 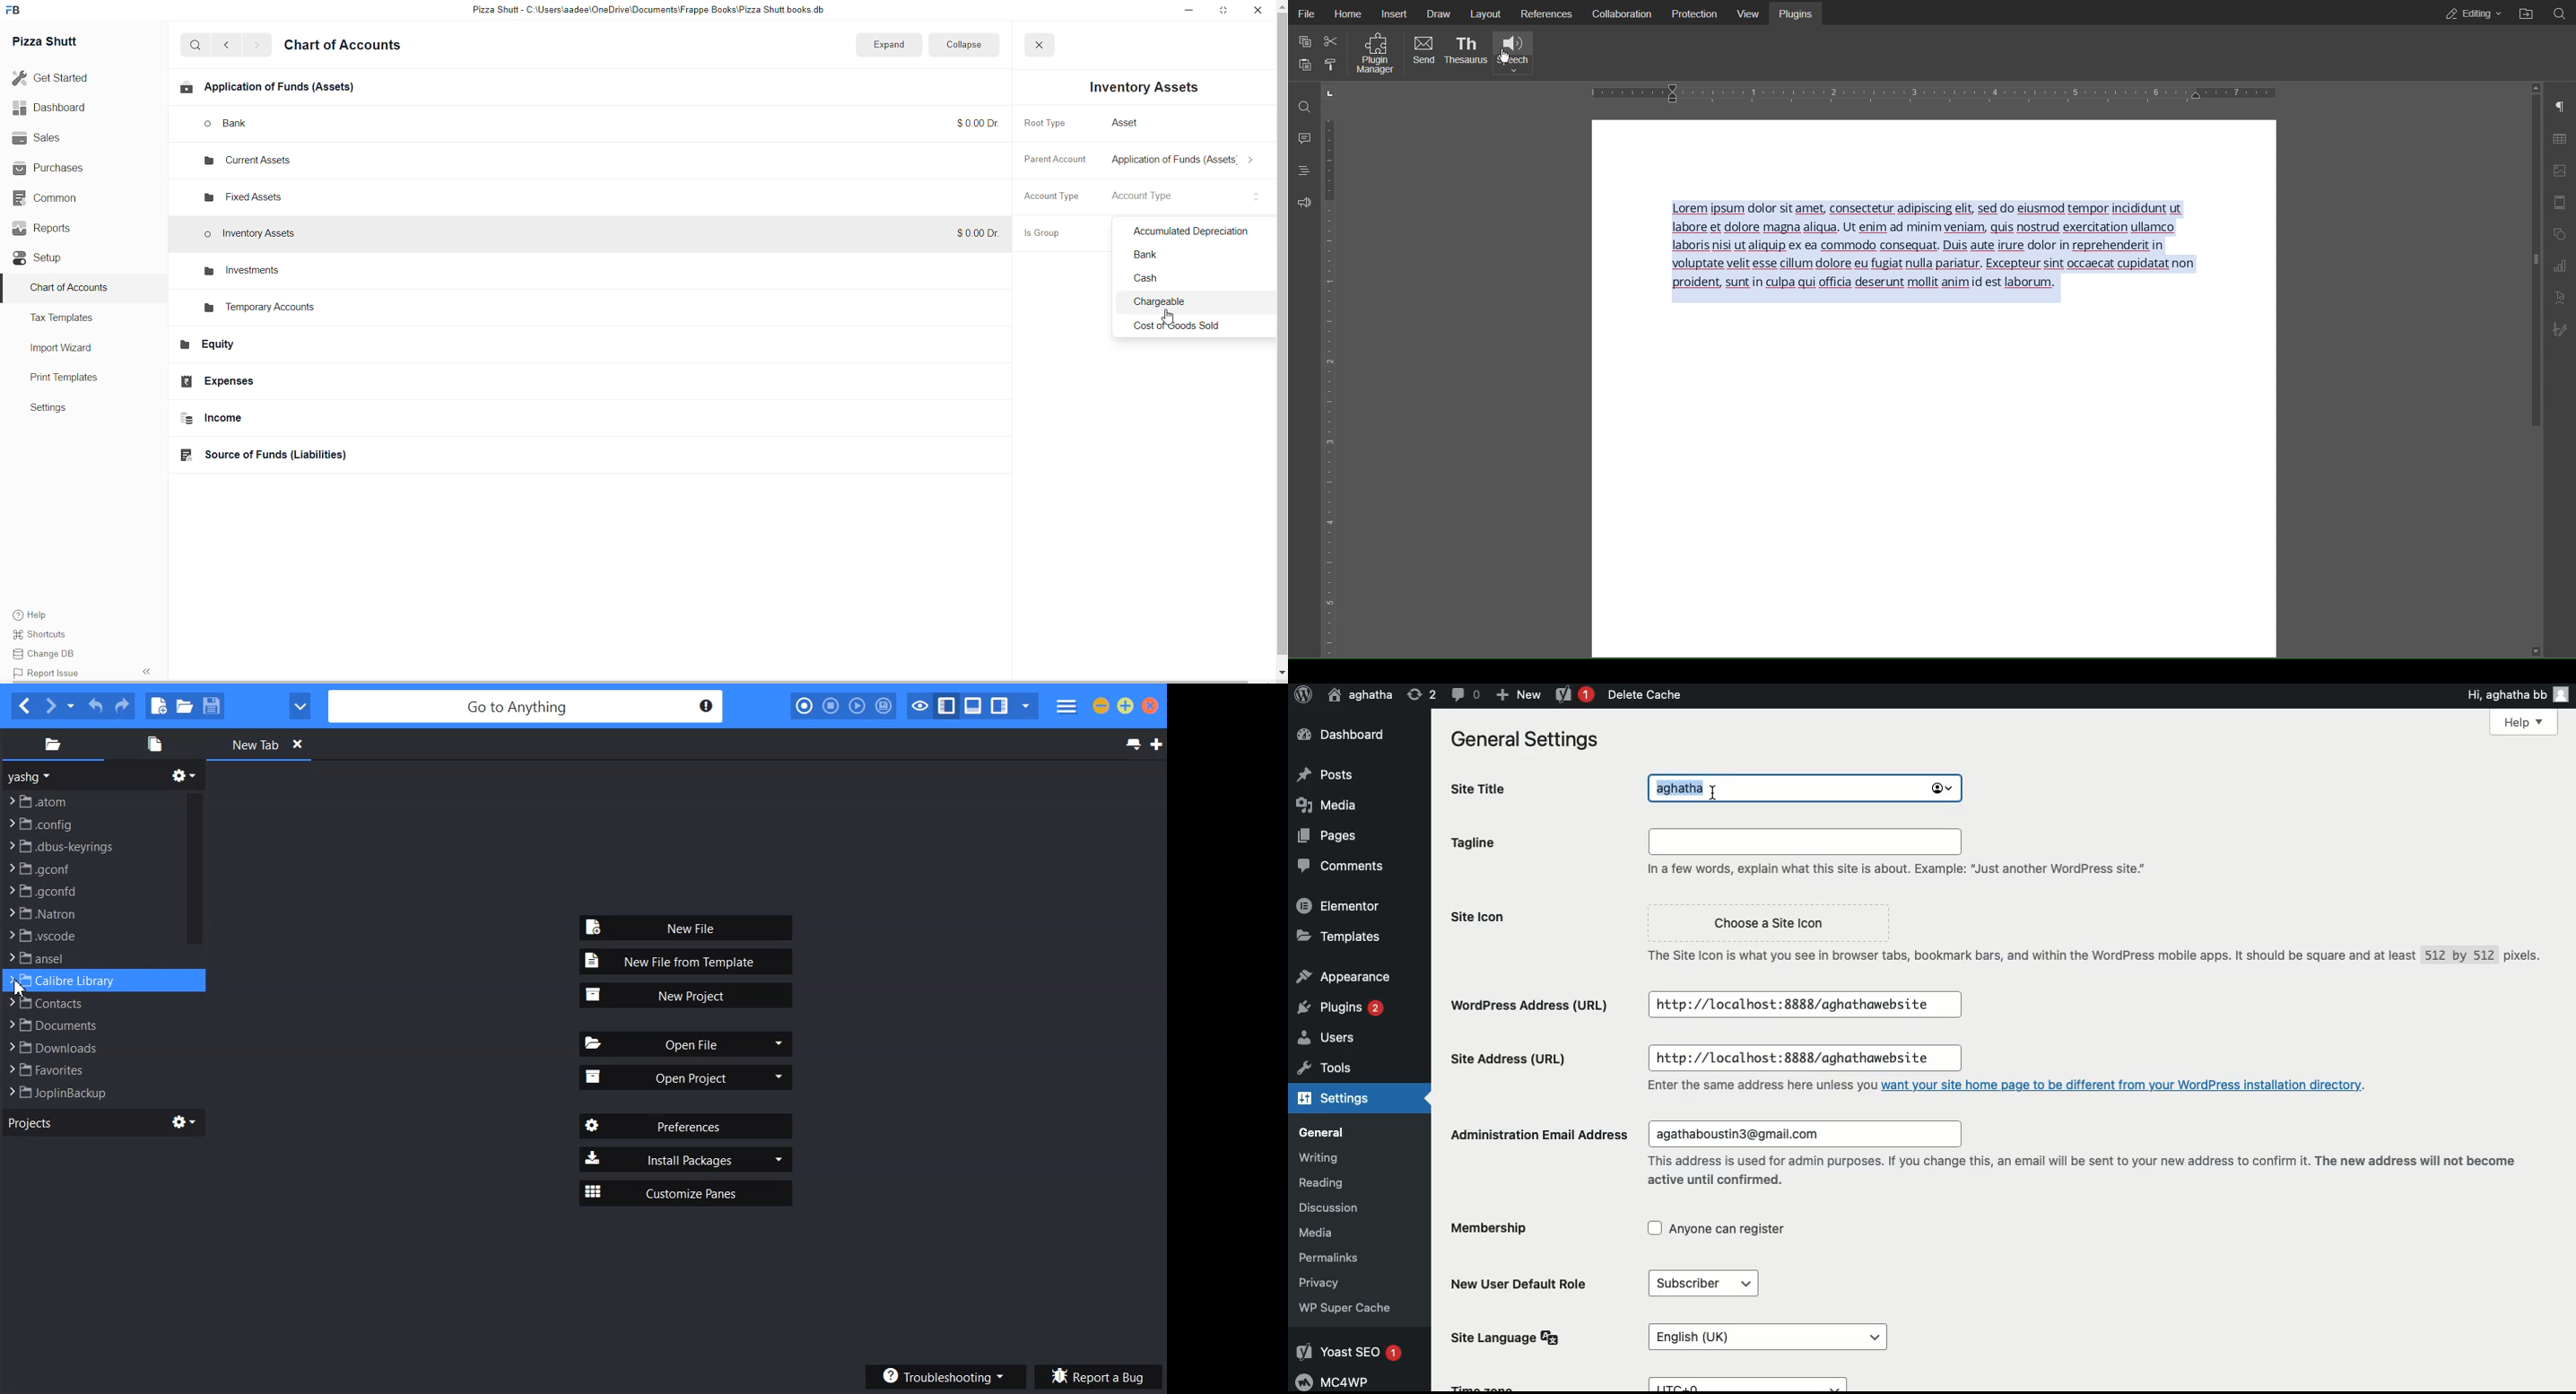 I want to click on Signature, so click(x=2557, y=329).